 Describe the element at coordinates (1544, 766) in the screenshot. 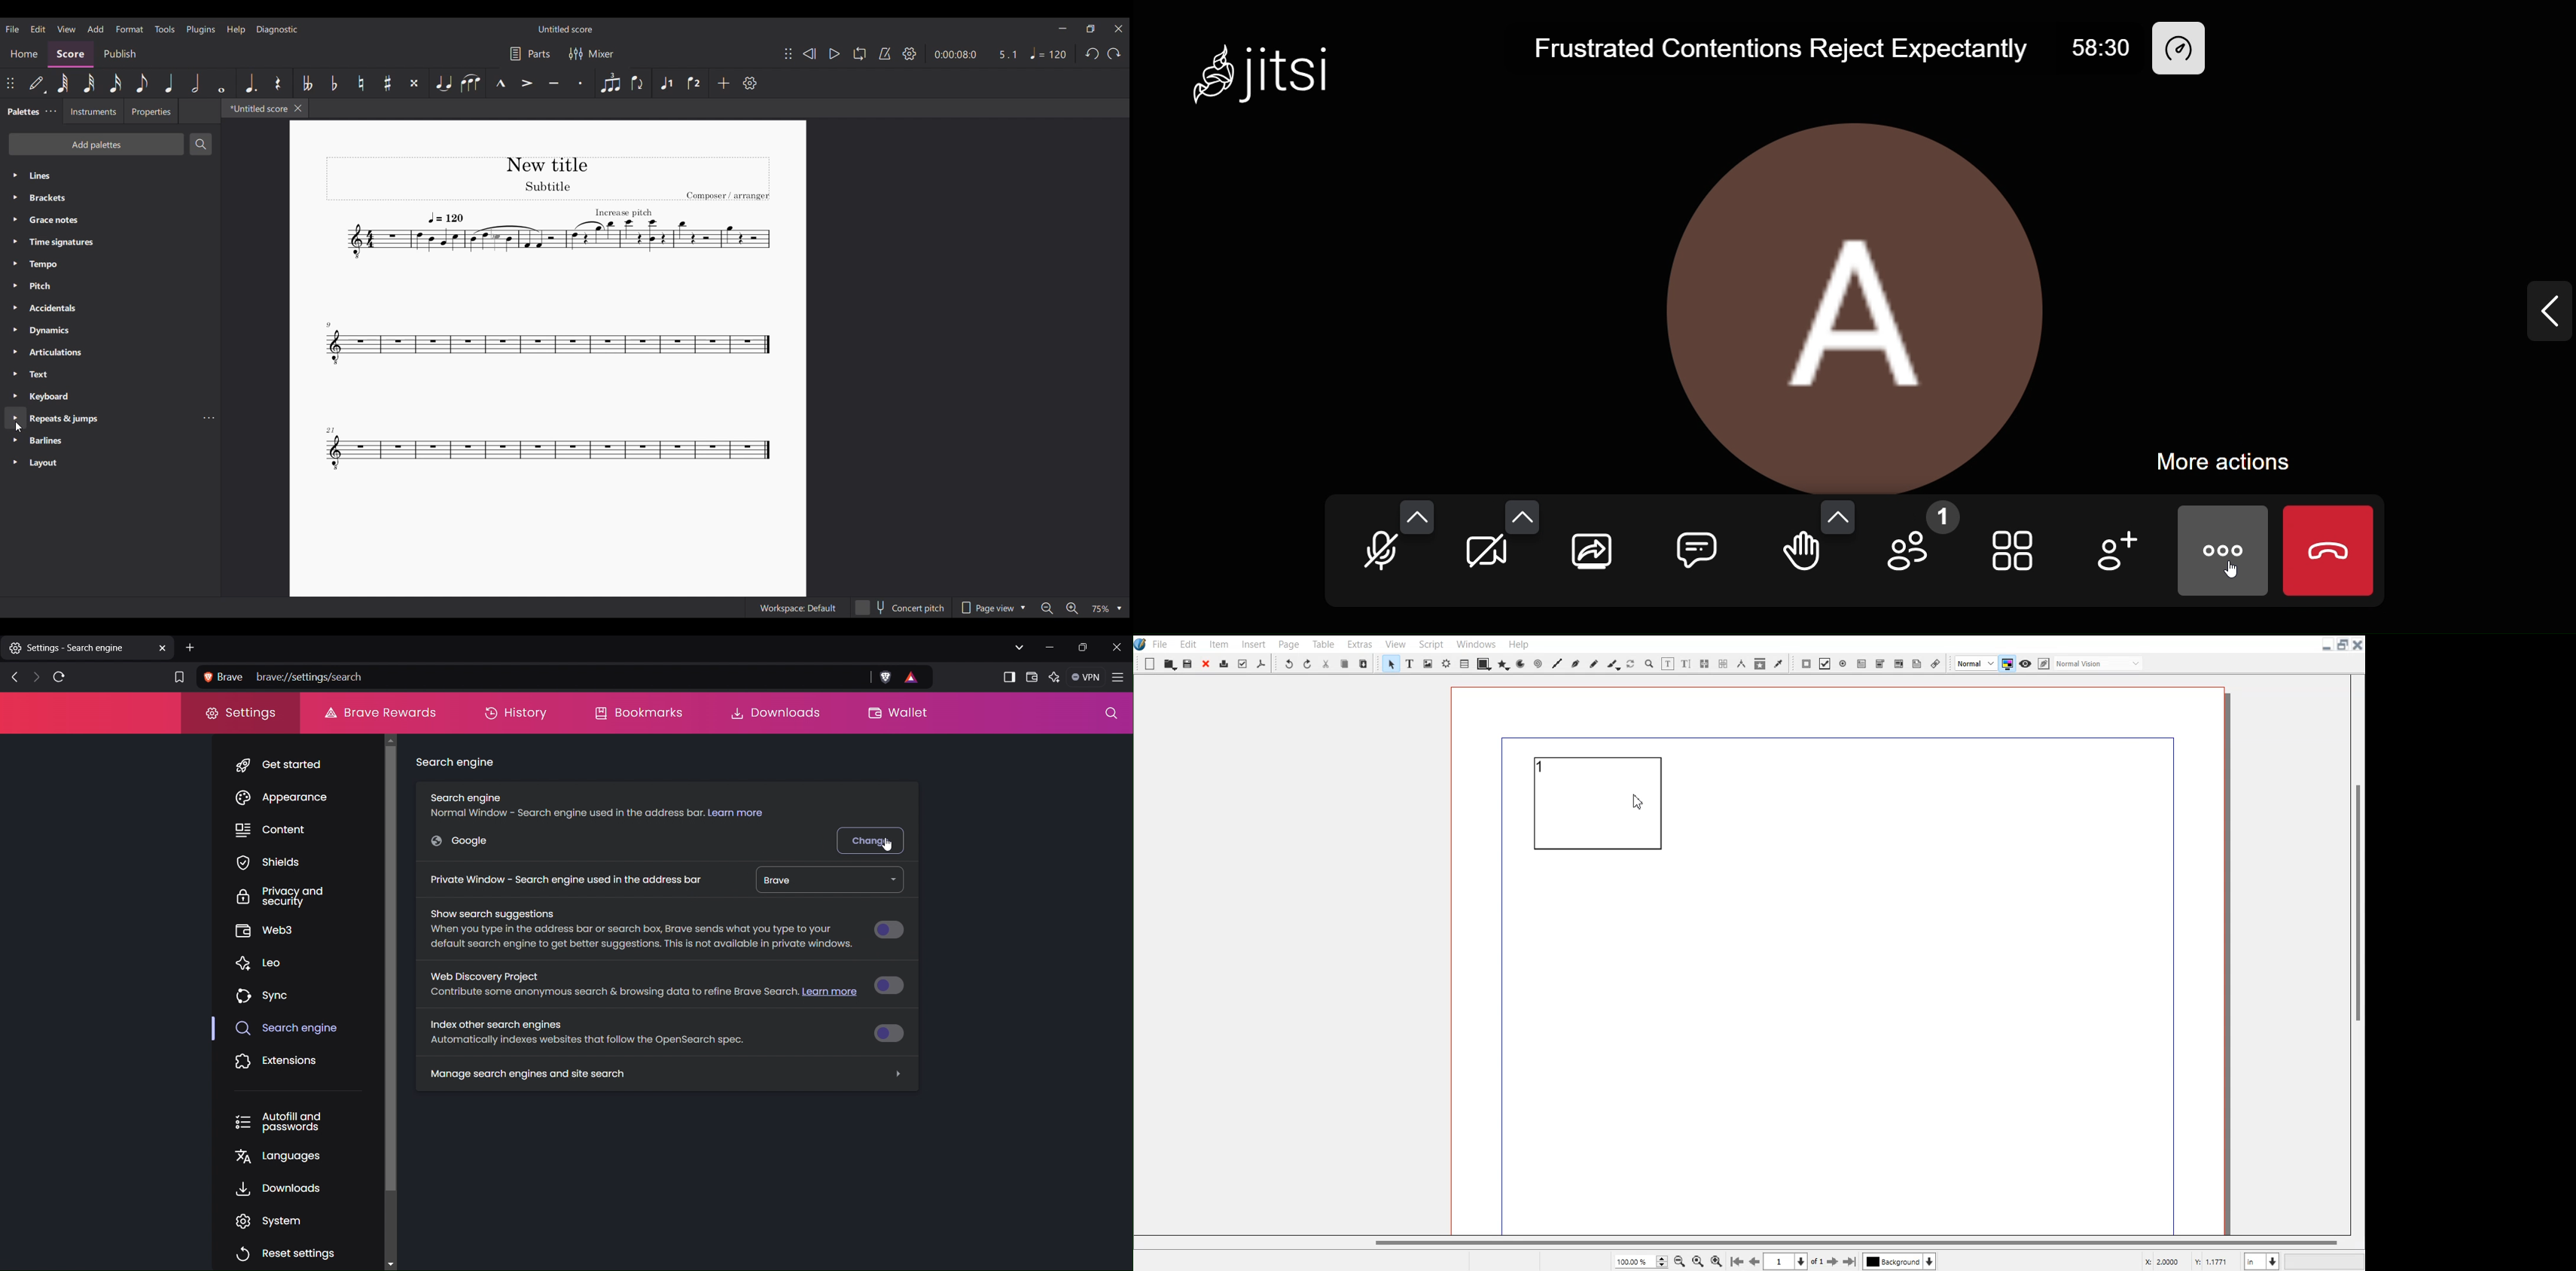

I see `Text` at that location.